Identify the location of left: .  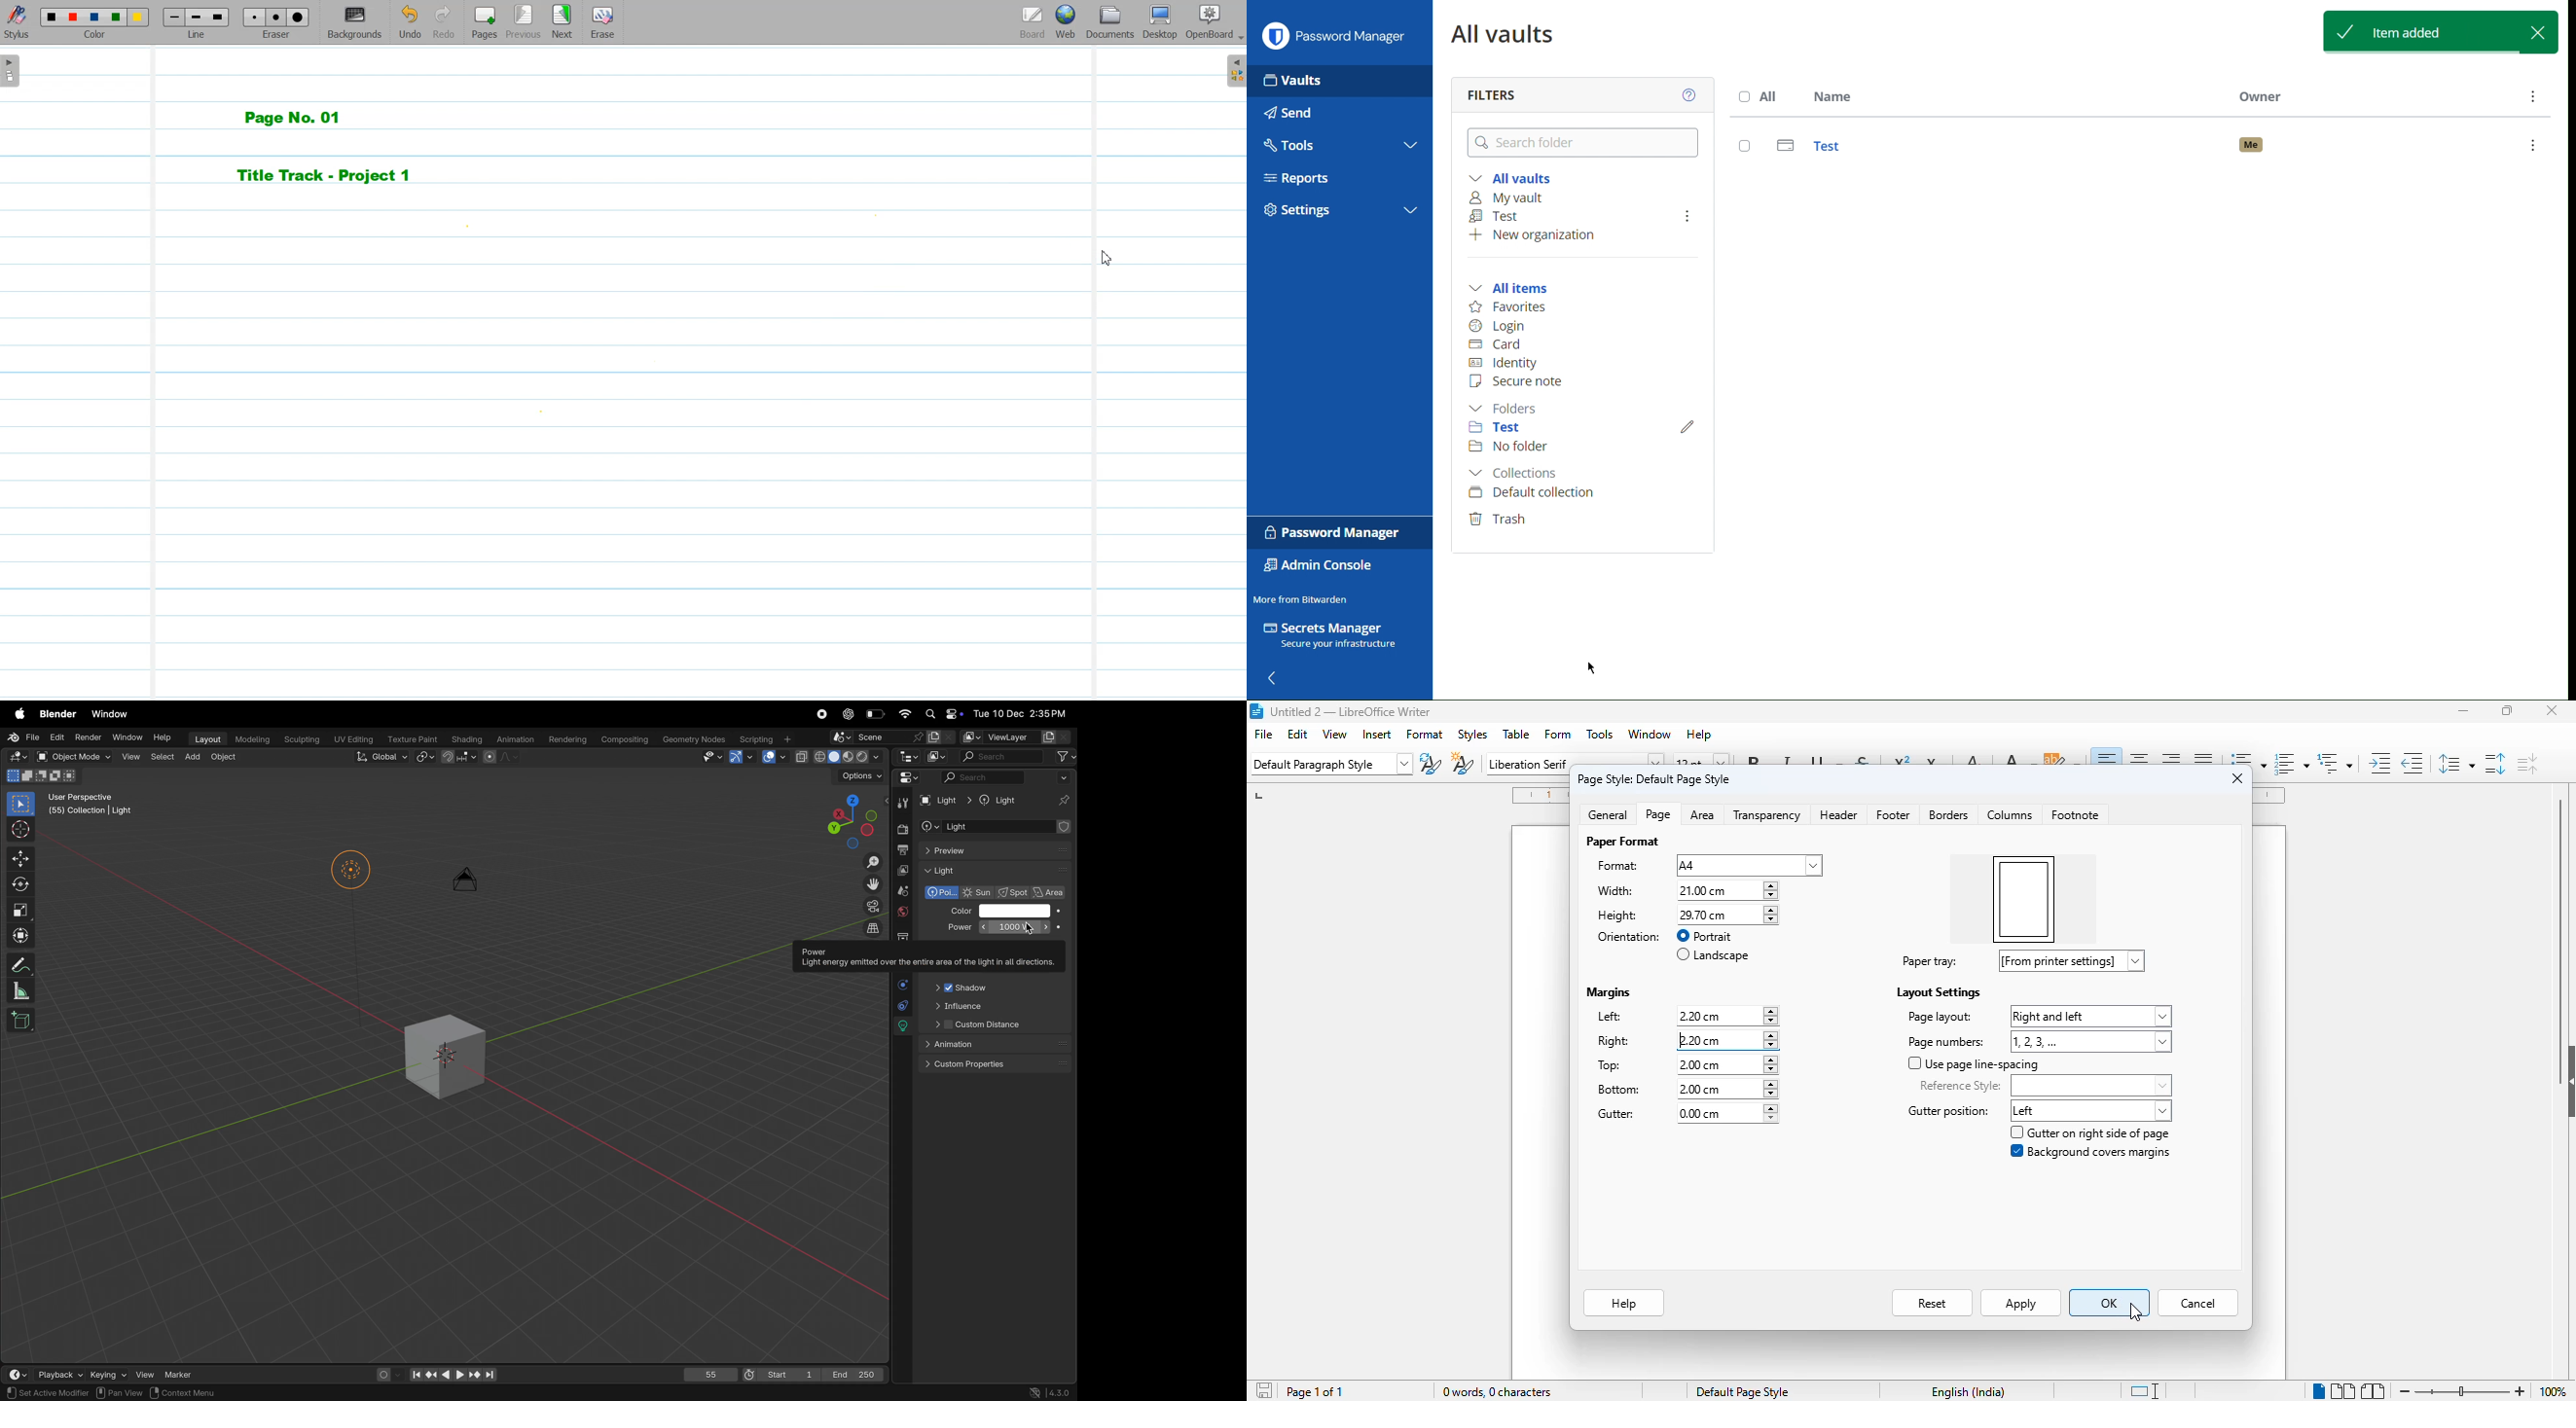
(1611, 1017).